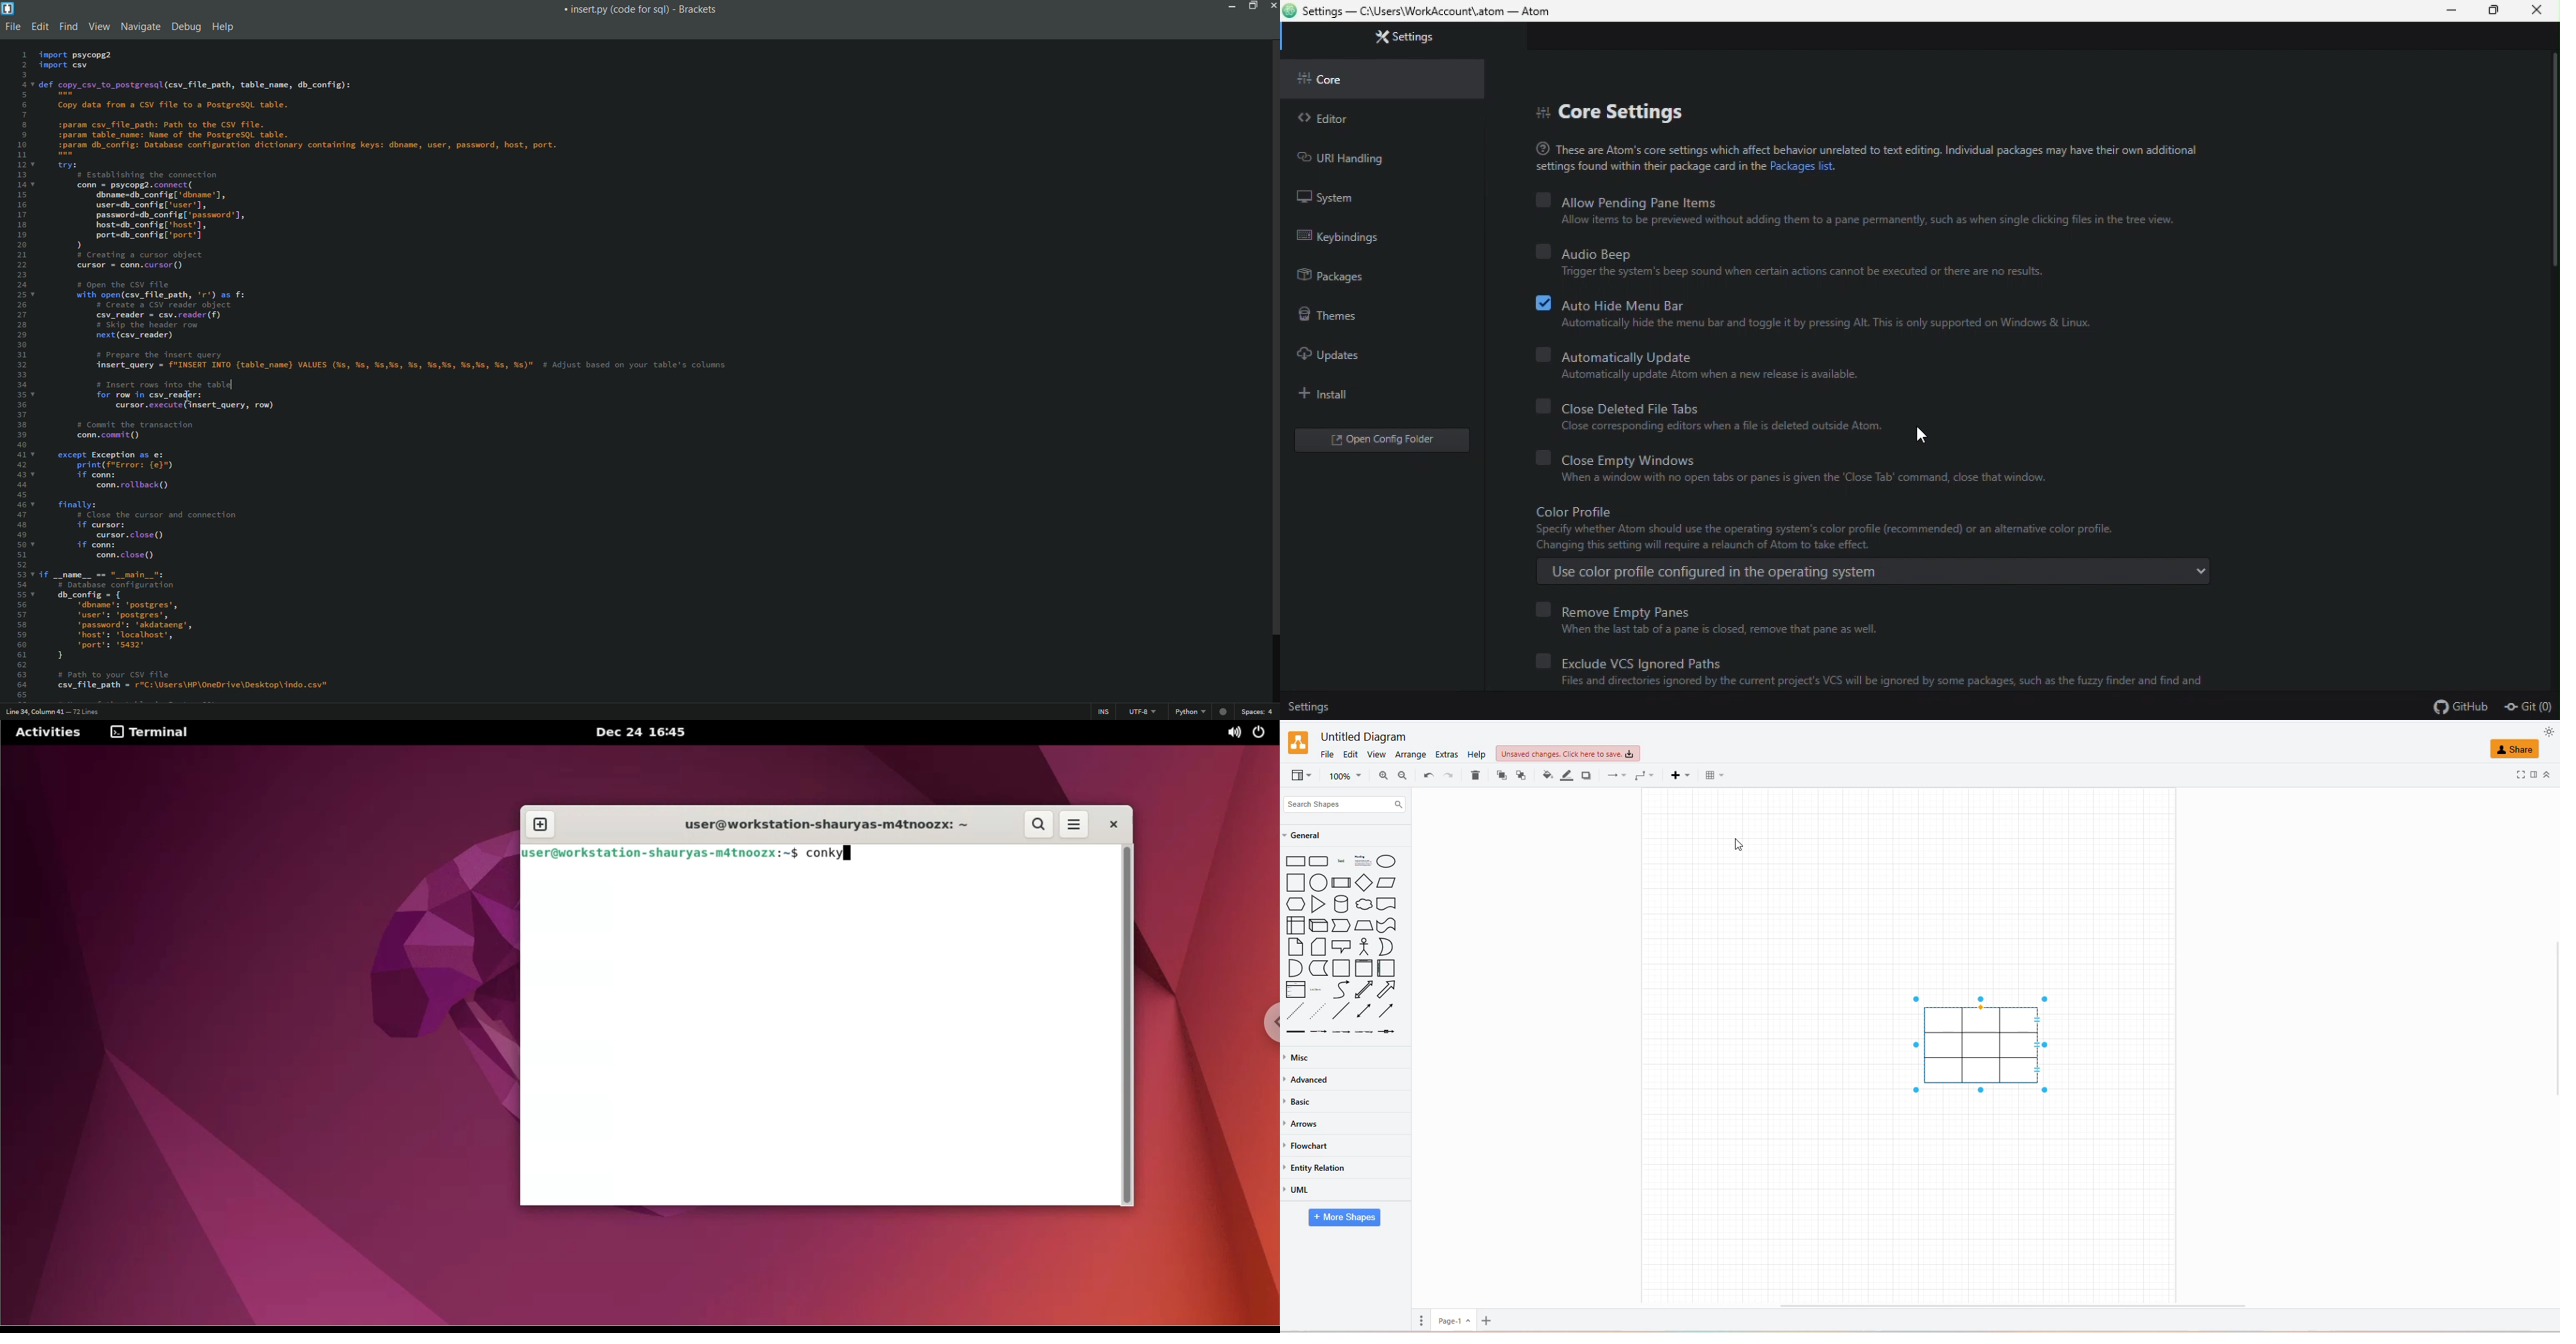  I want to click on zoom out, so click(1403, 775).